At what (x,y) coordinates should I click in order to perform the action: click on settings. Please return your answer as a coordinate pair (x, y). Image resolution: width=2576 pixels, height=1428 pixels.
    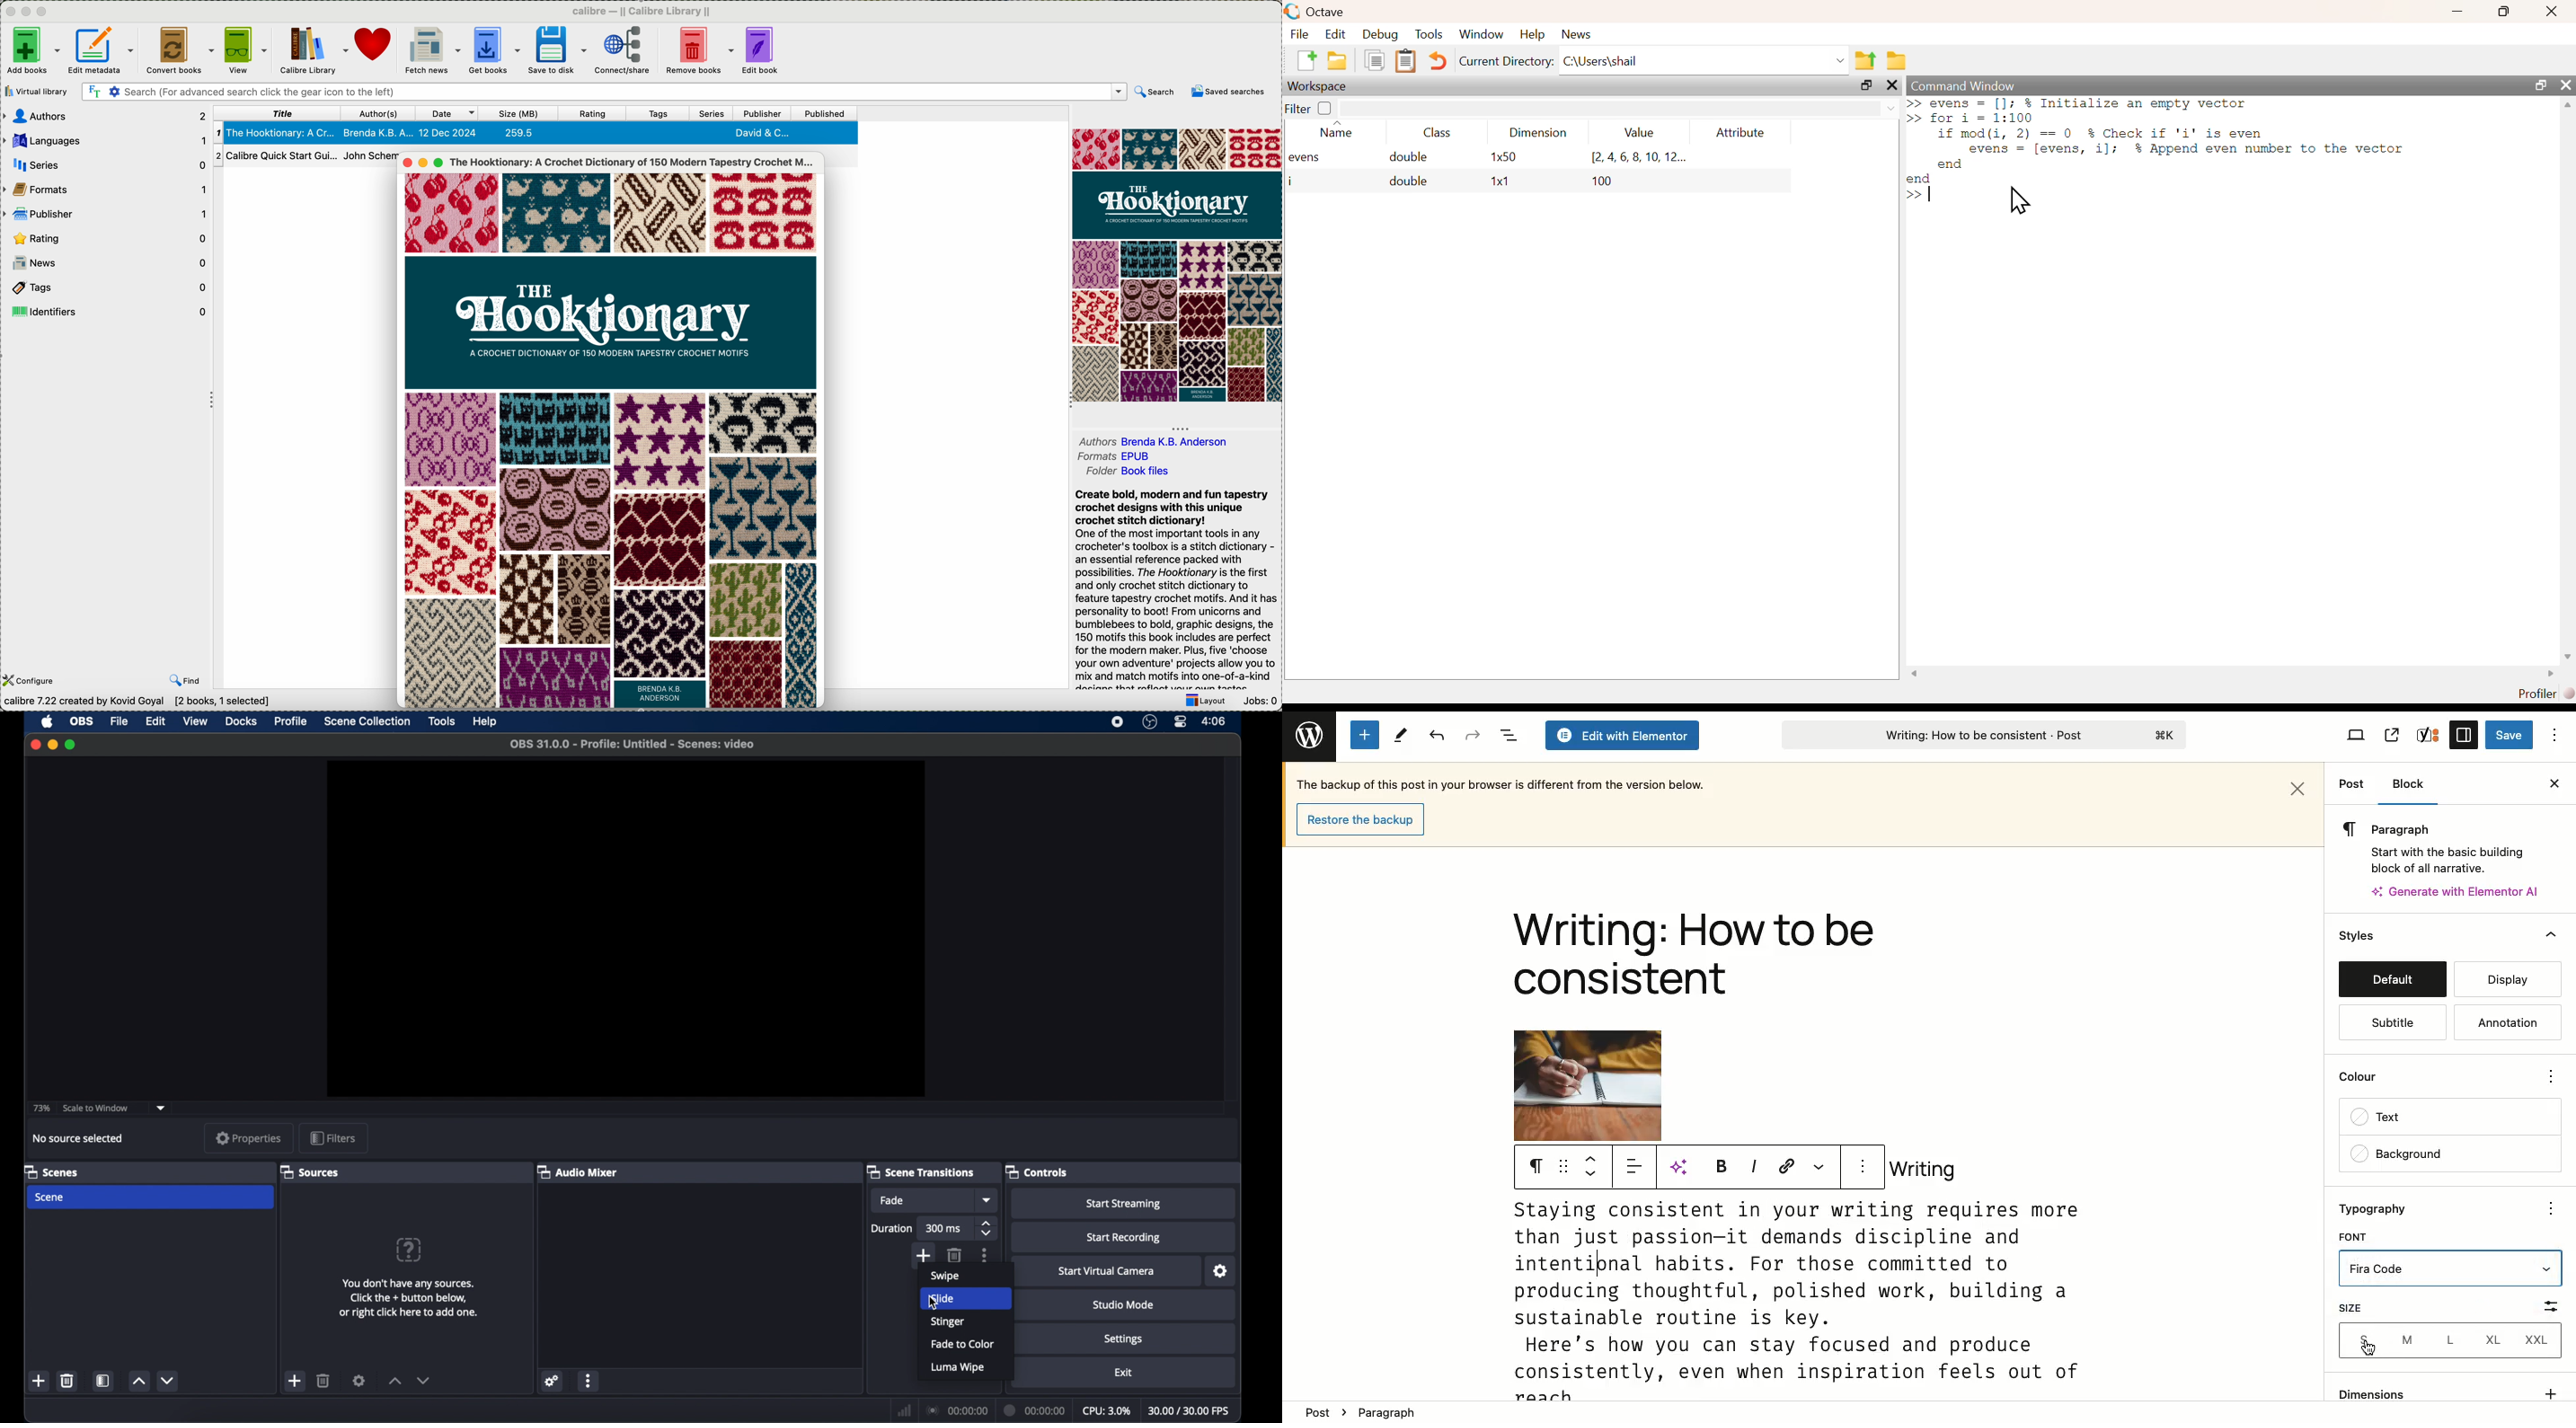
    Looking at the image, I should click on (359, 1380).